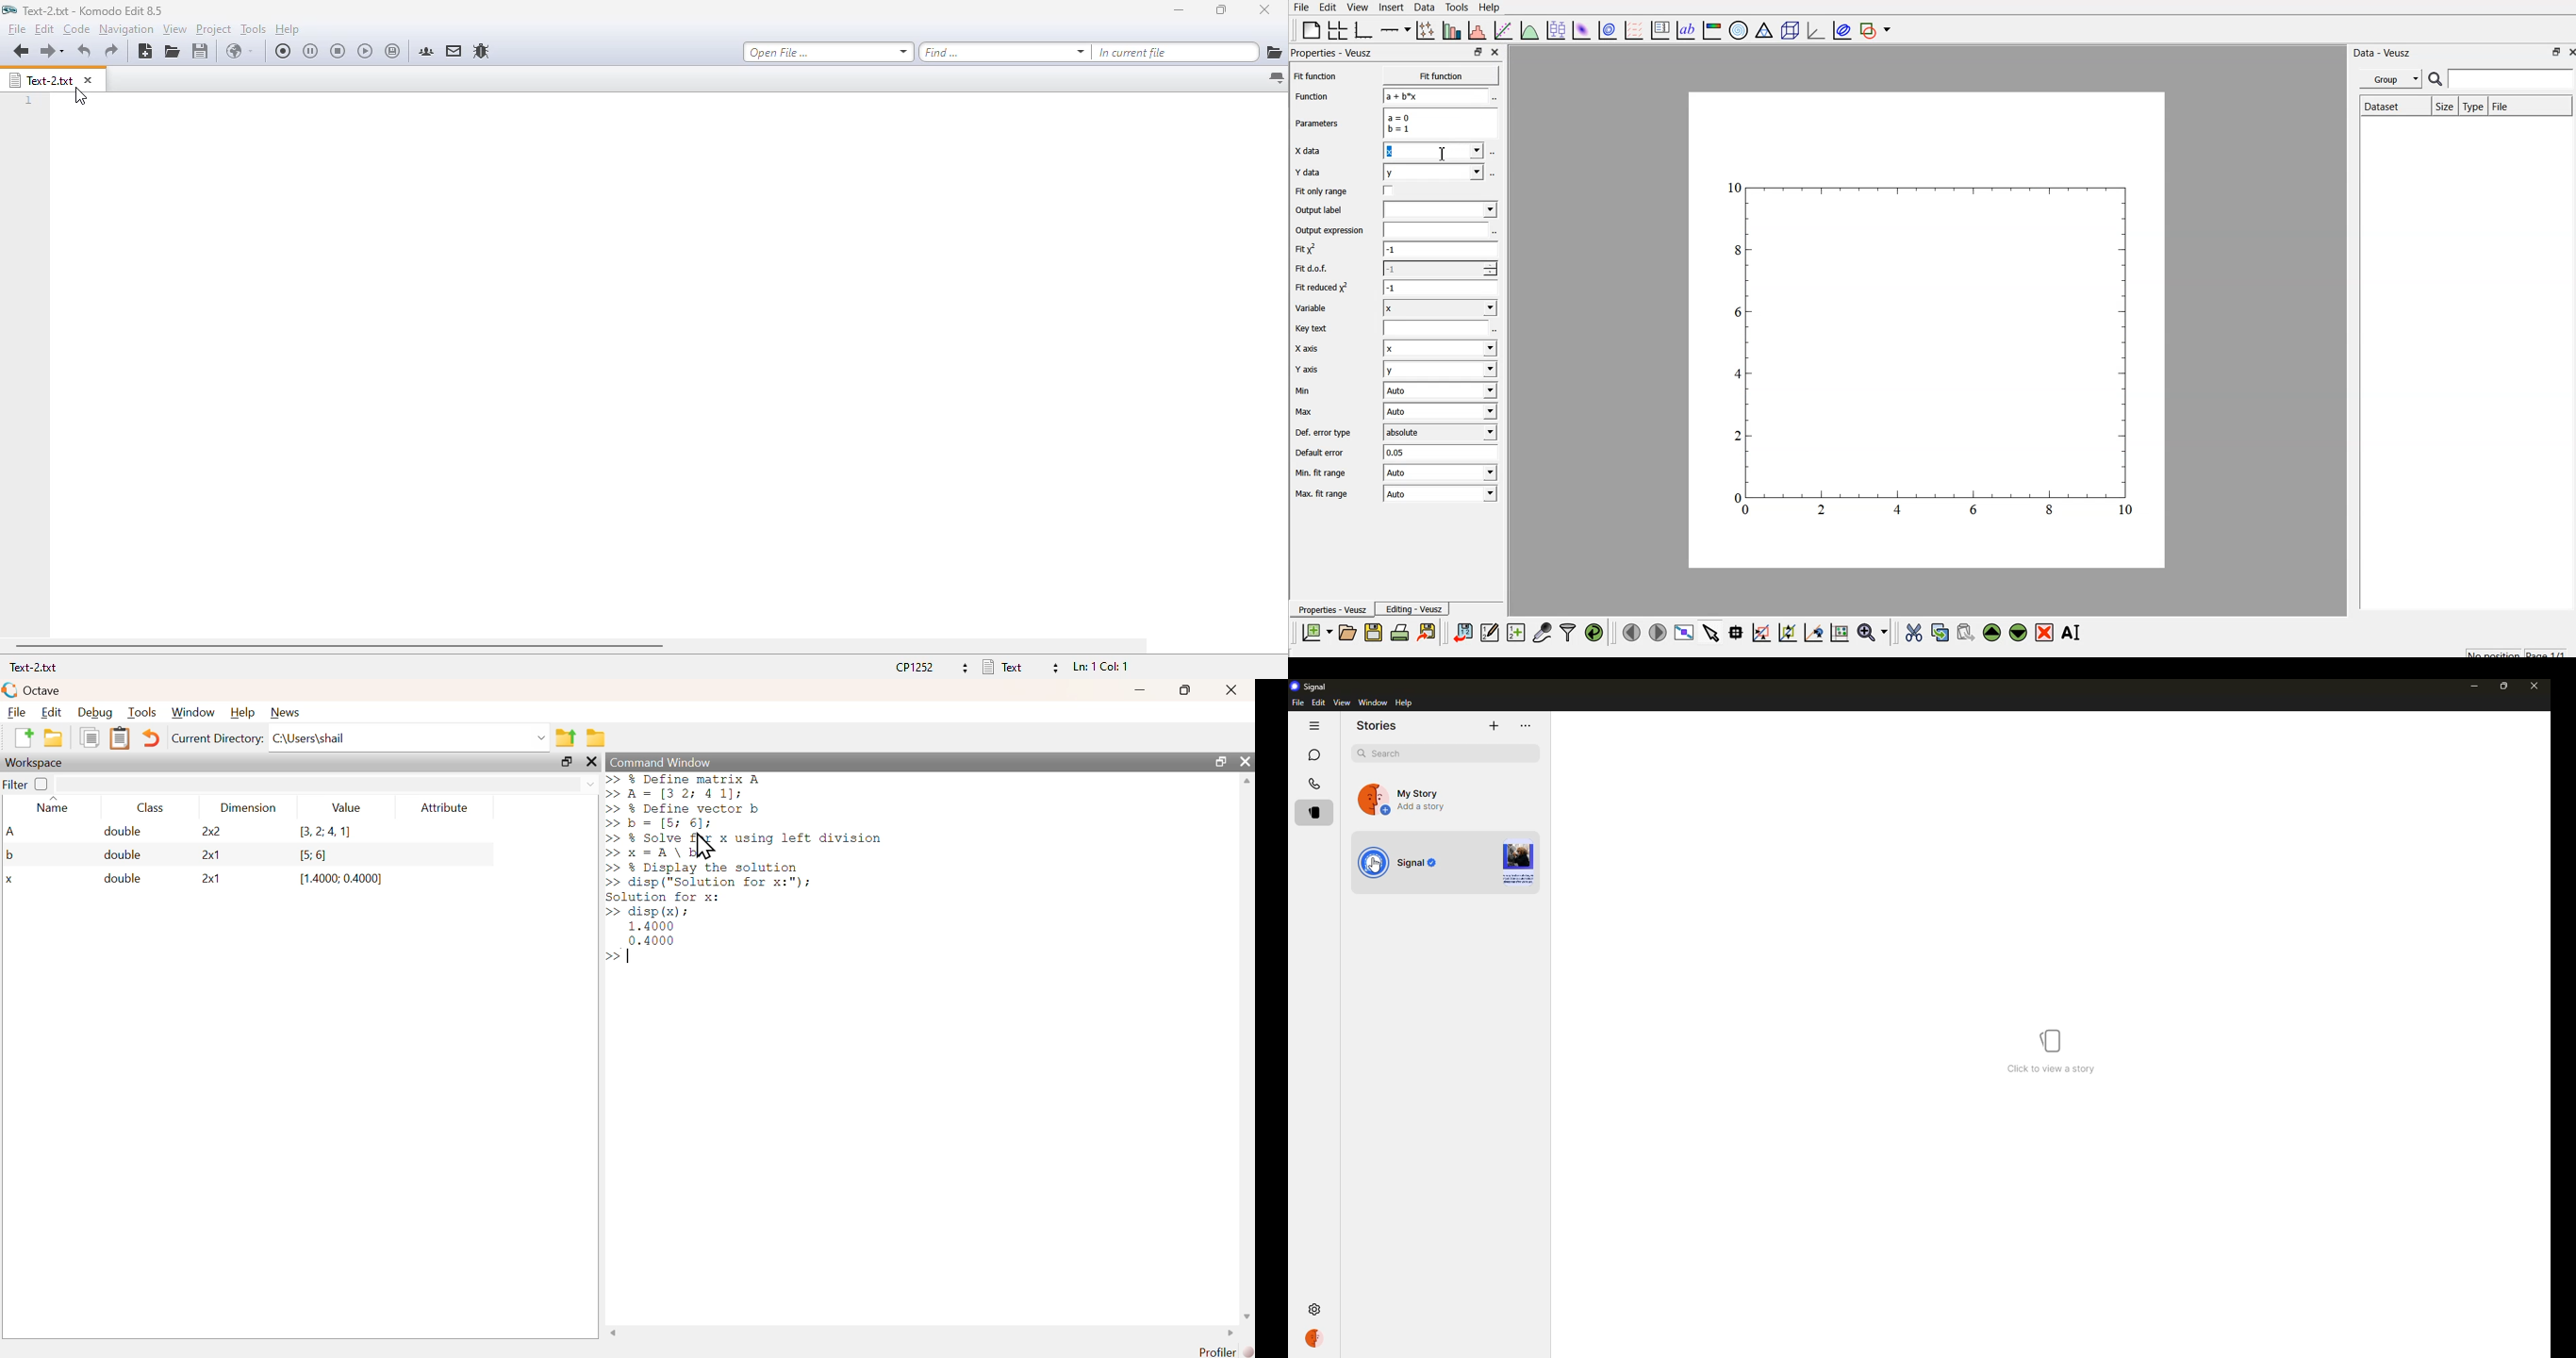 This screenshot has height=1372, width=2576. I want to click on new document, so click(1311, 633).